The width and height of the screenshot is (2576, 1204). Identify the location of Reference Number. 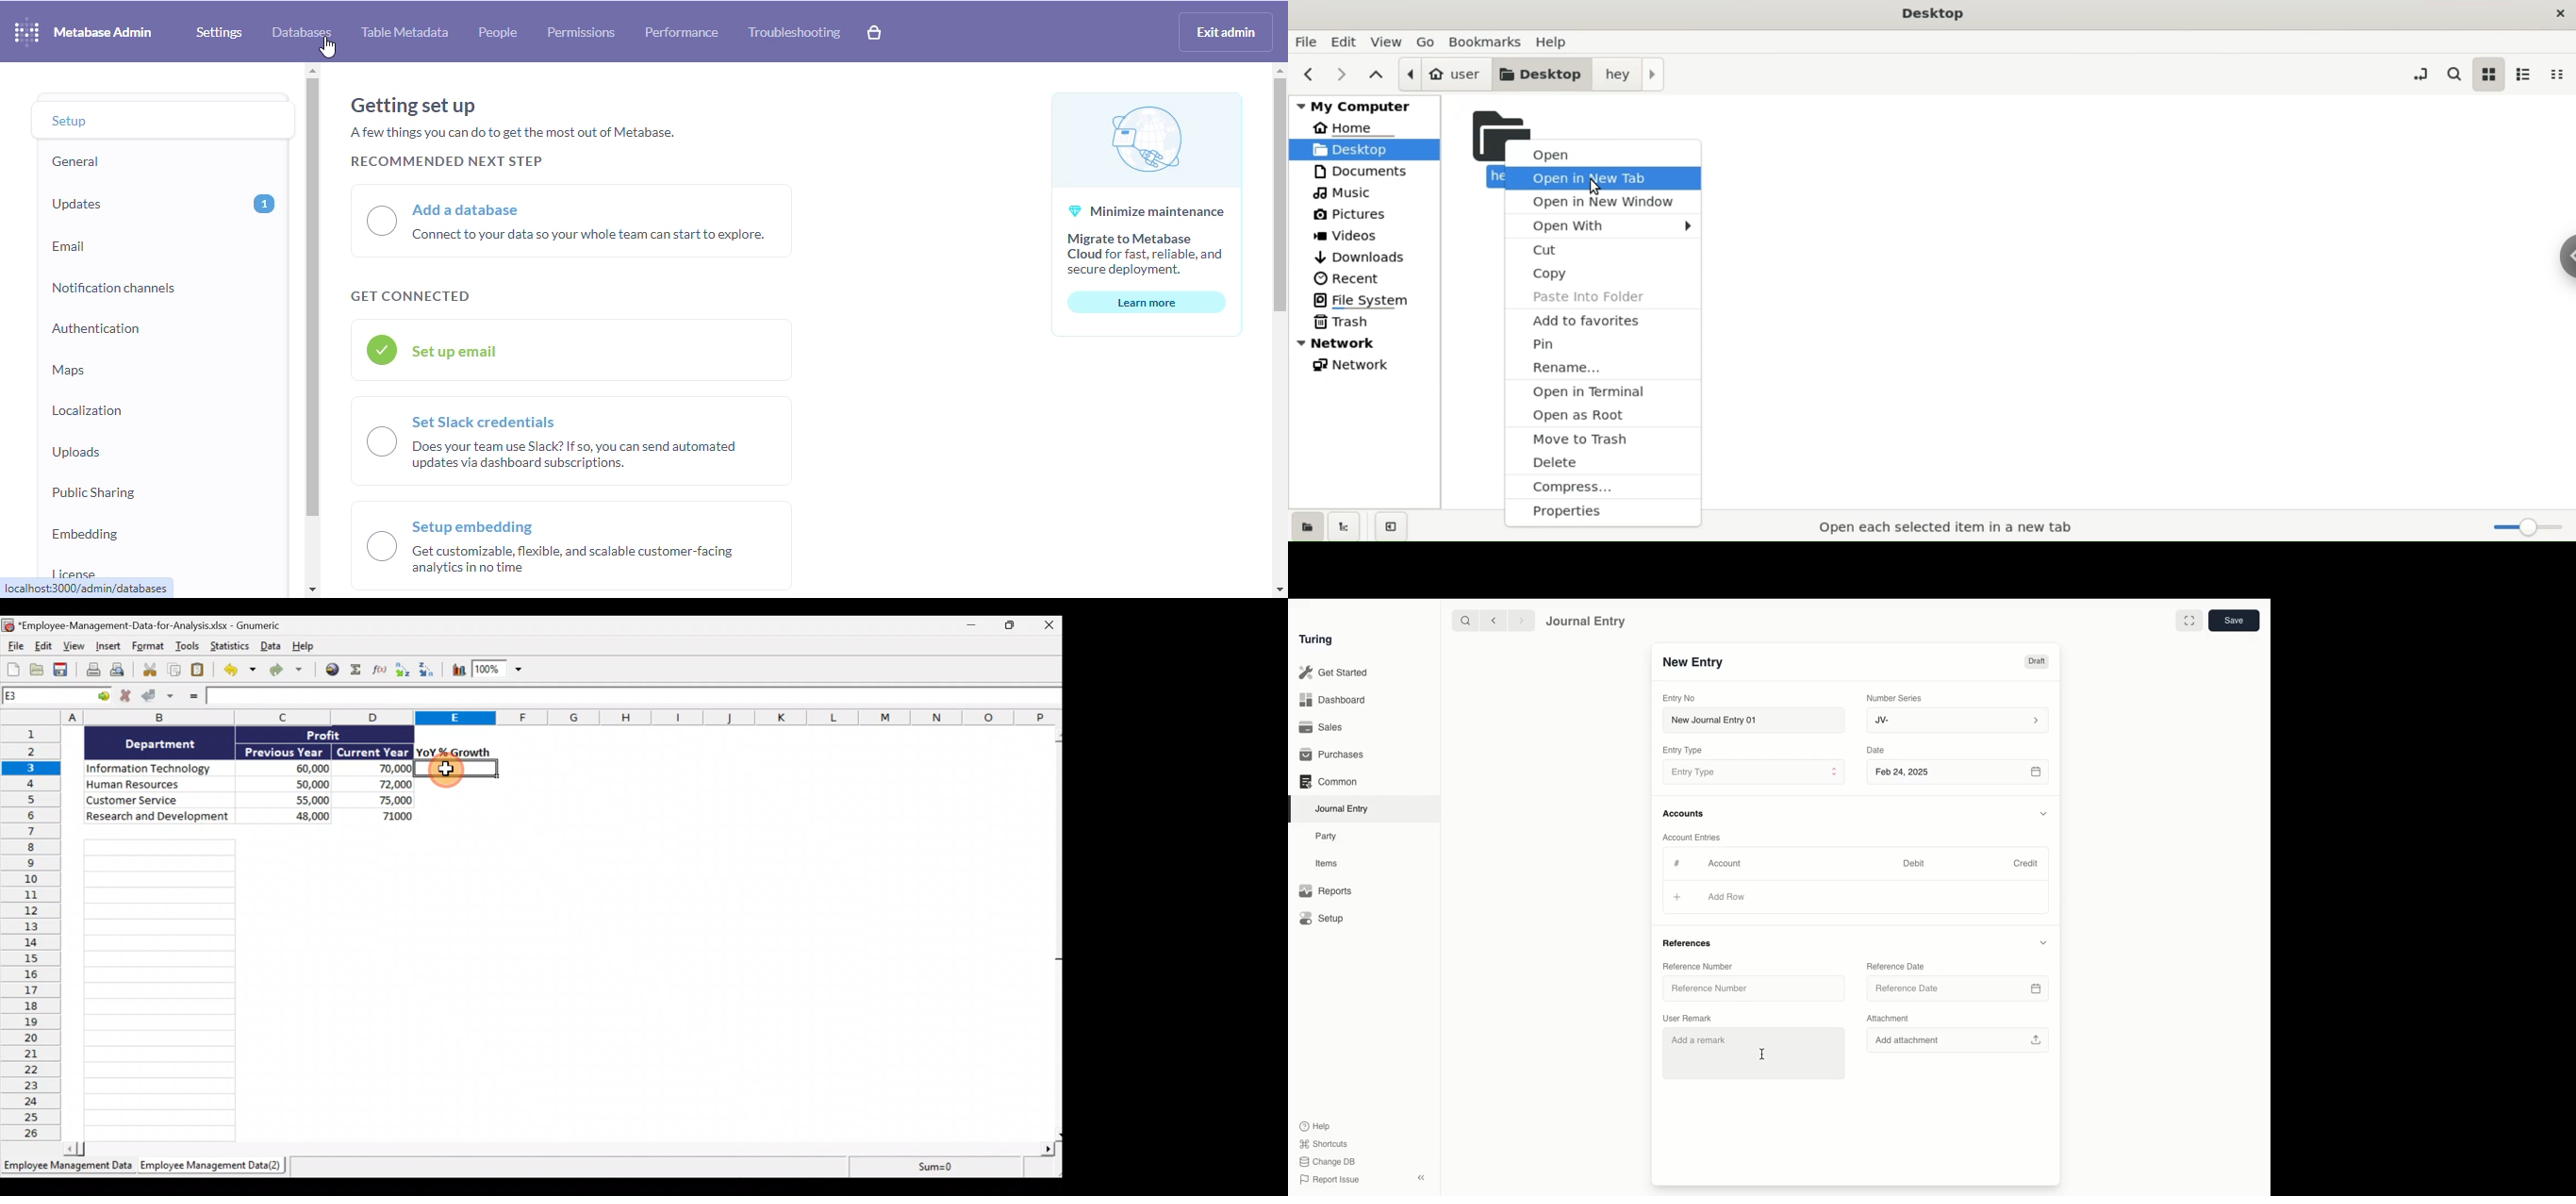
(1697, 966).